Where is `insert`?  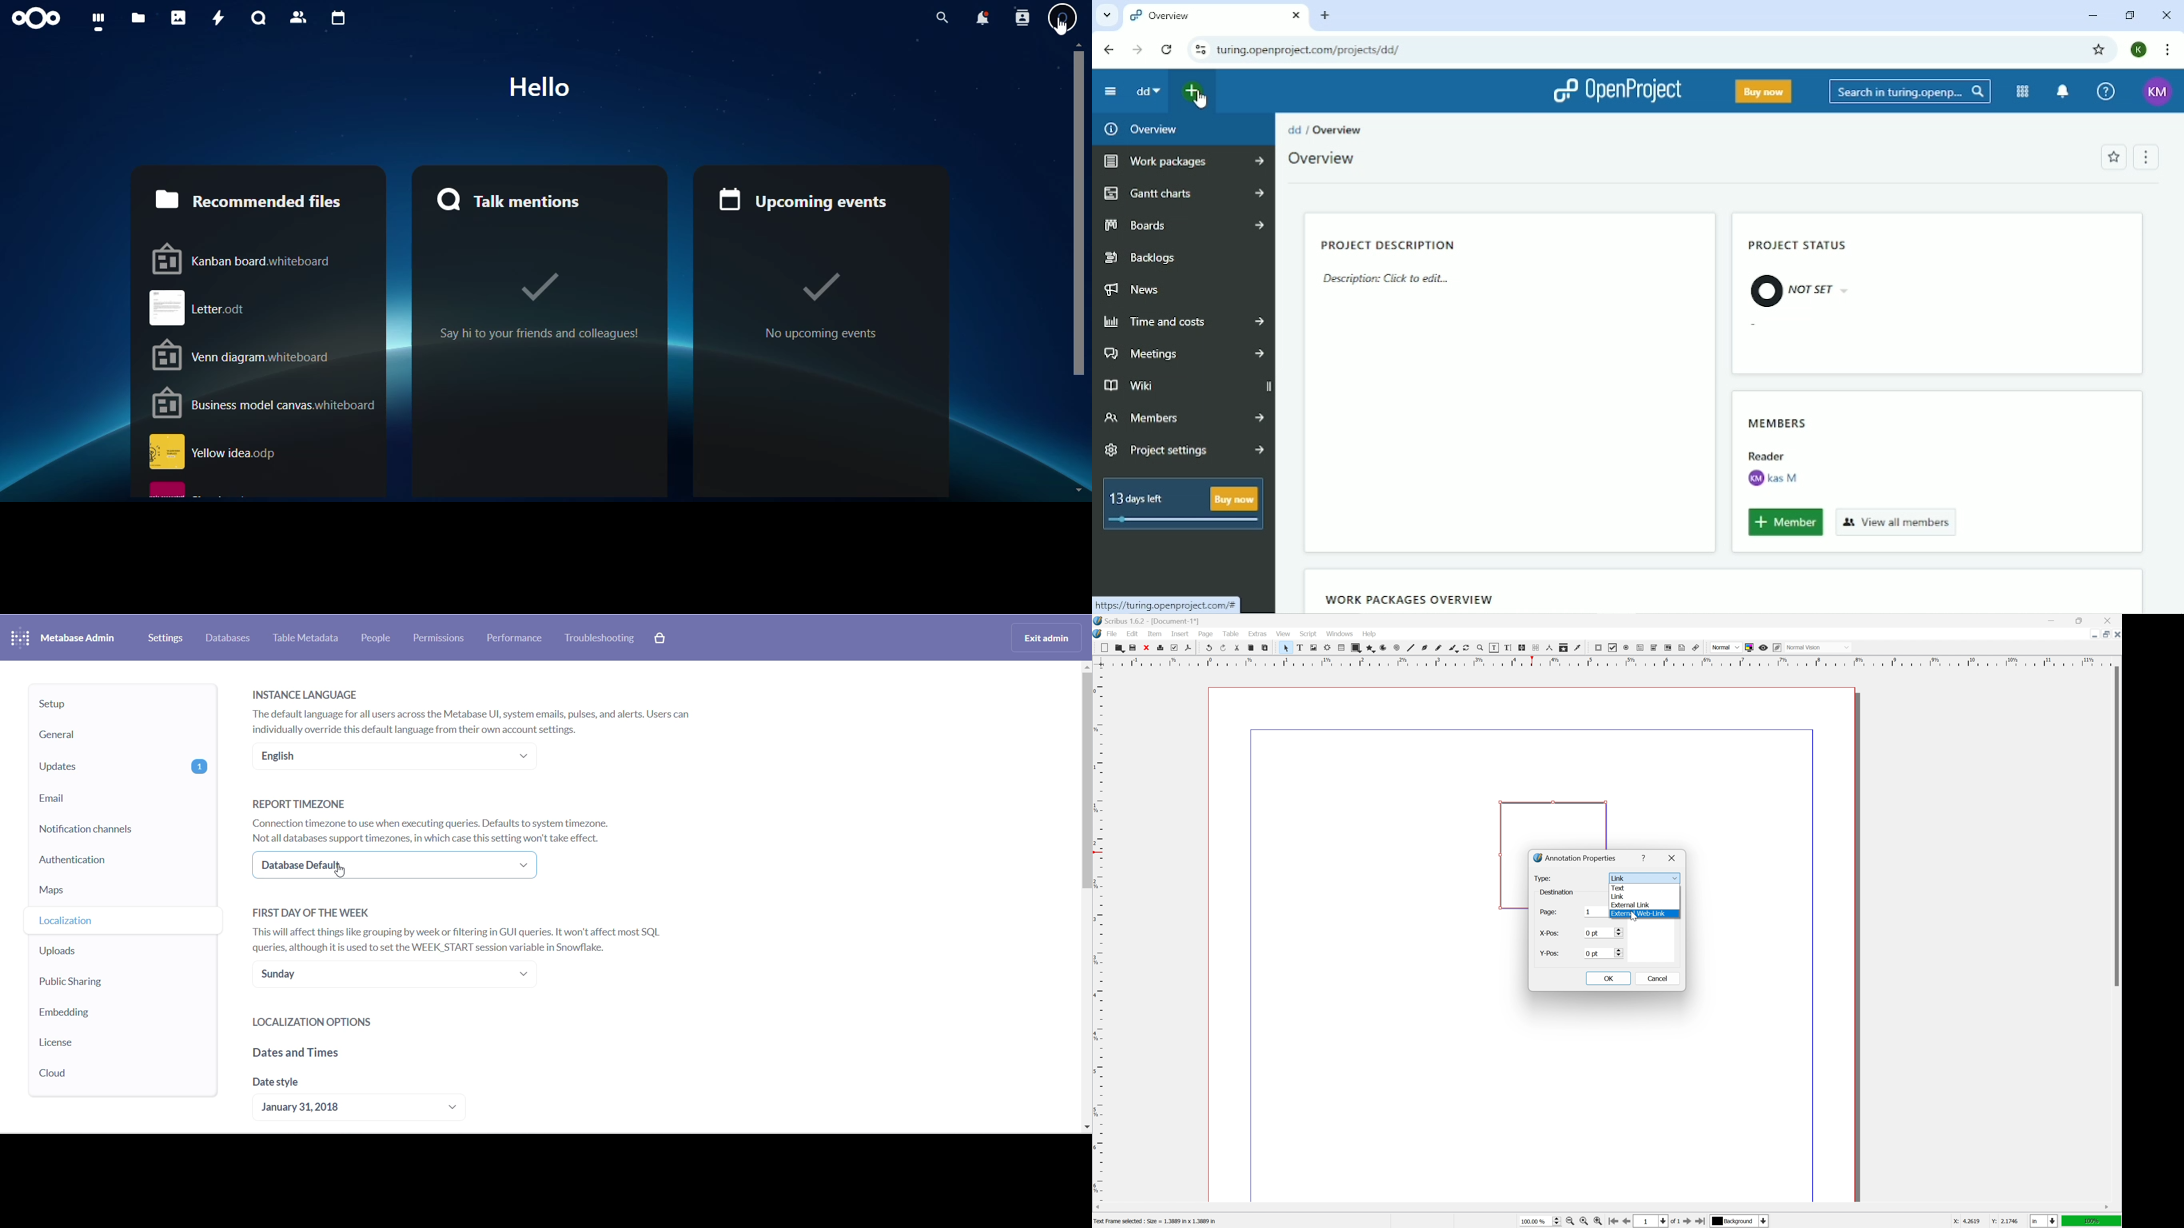 insert is located at coordinates (1181, 634).